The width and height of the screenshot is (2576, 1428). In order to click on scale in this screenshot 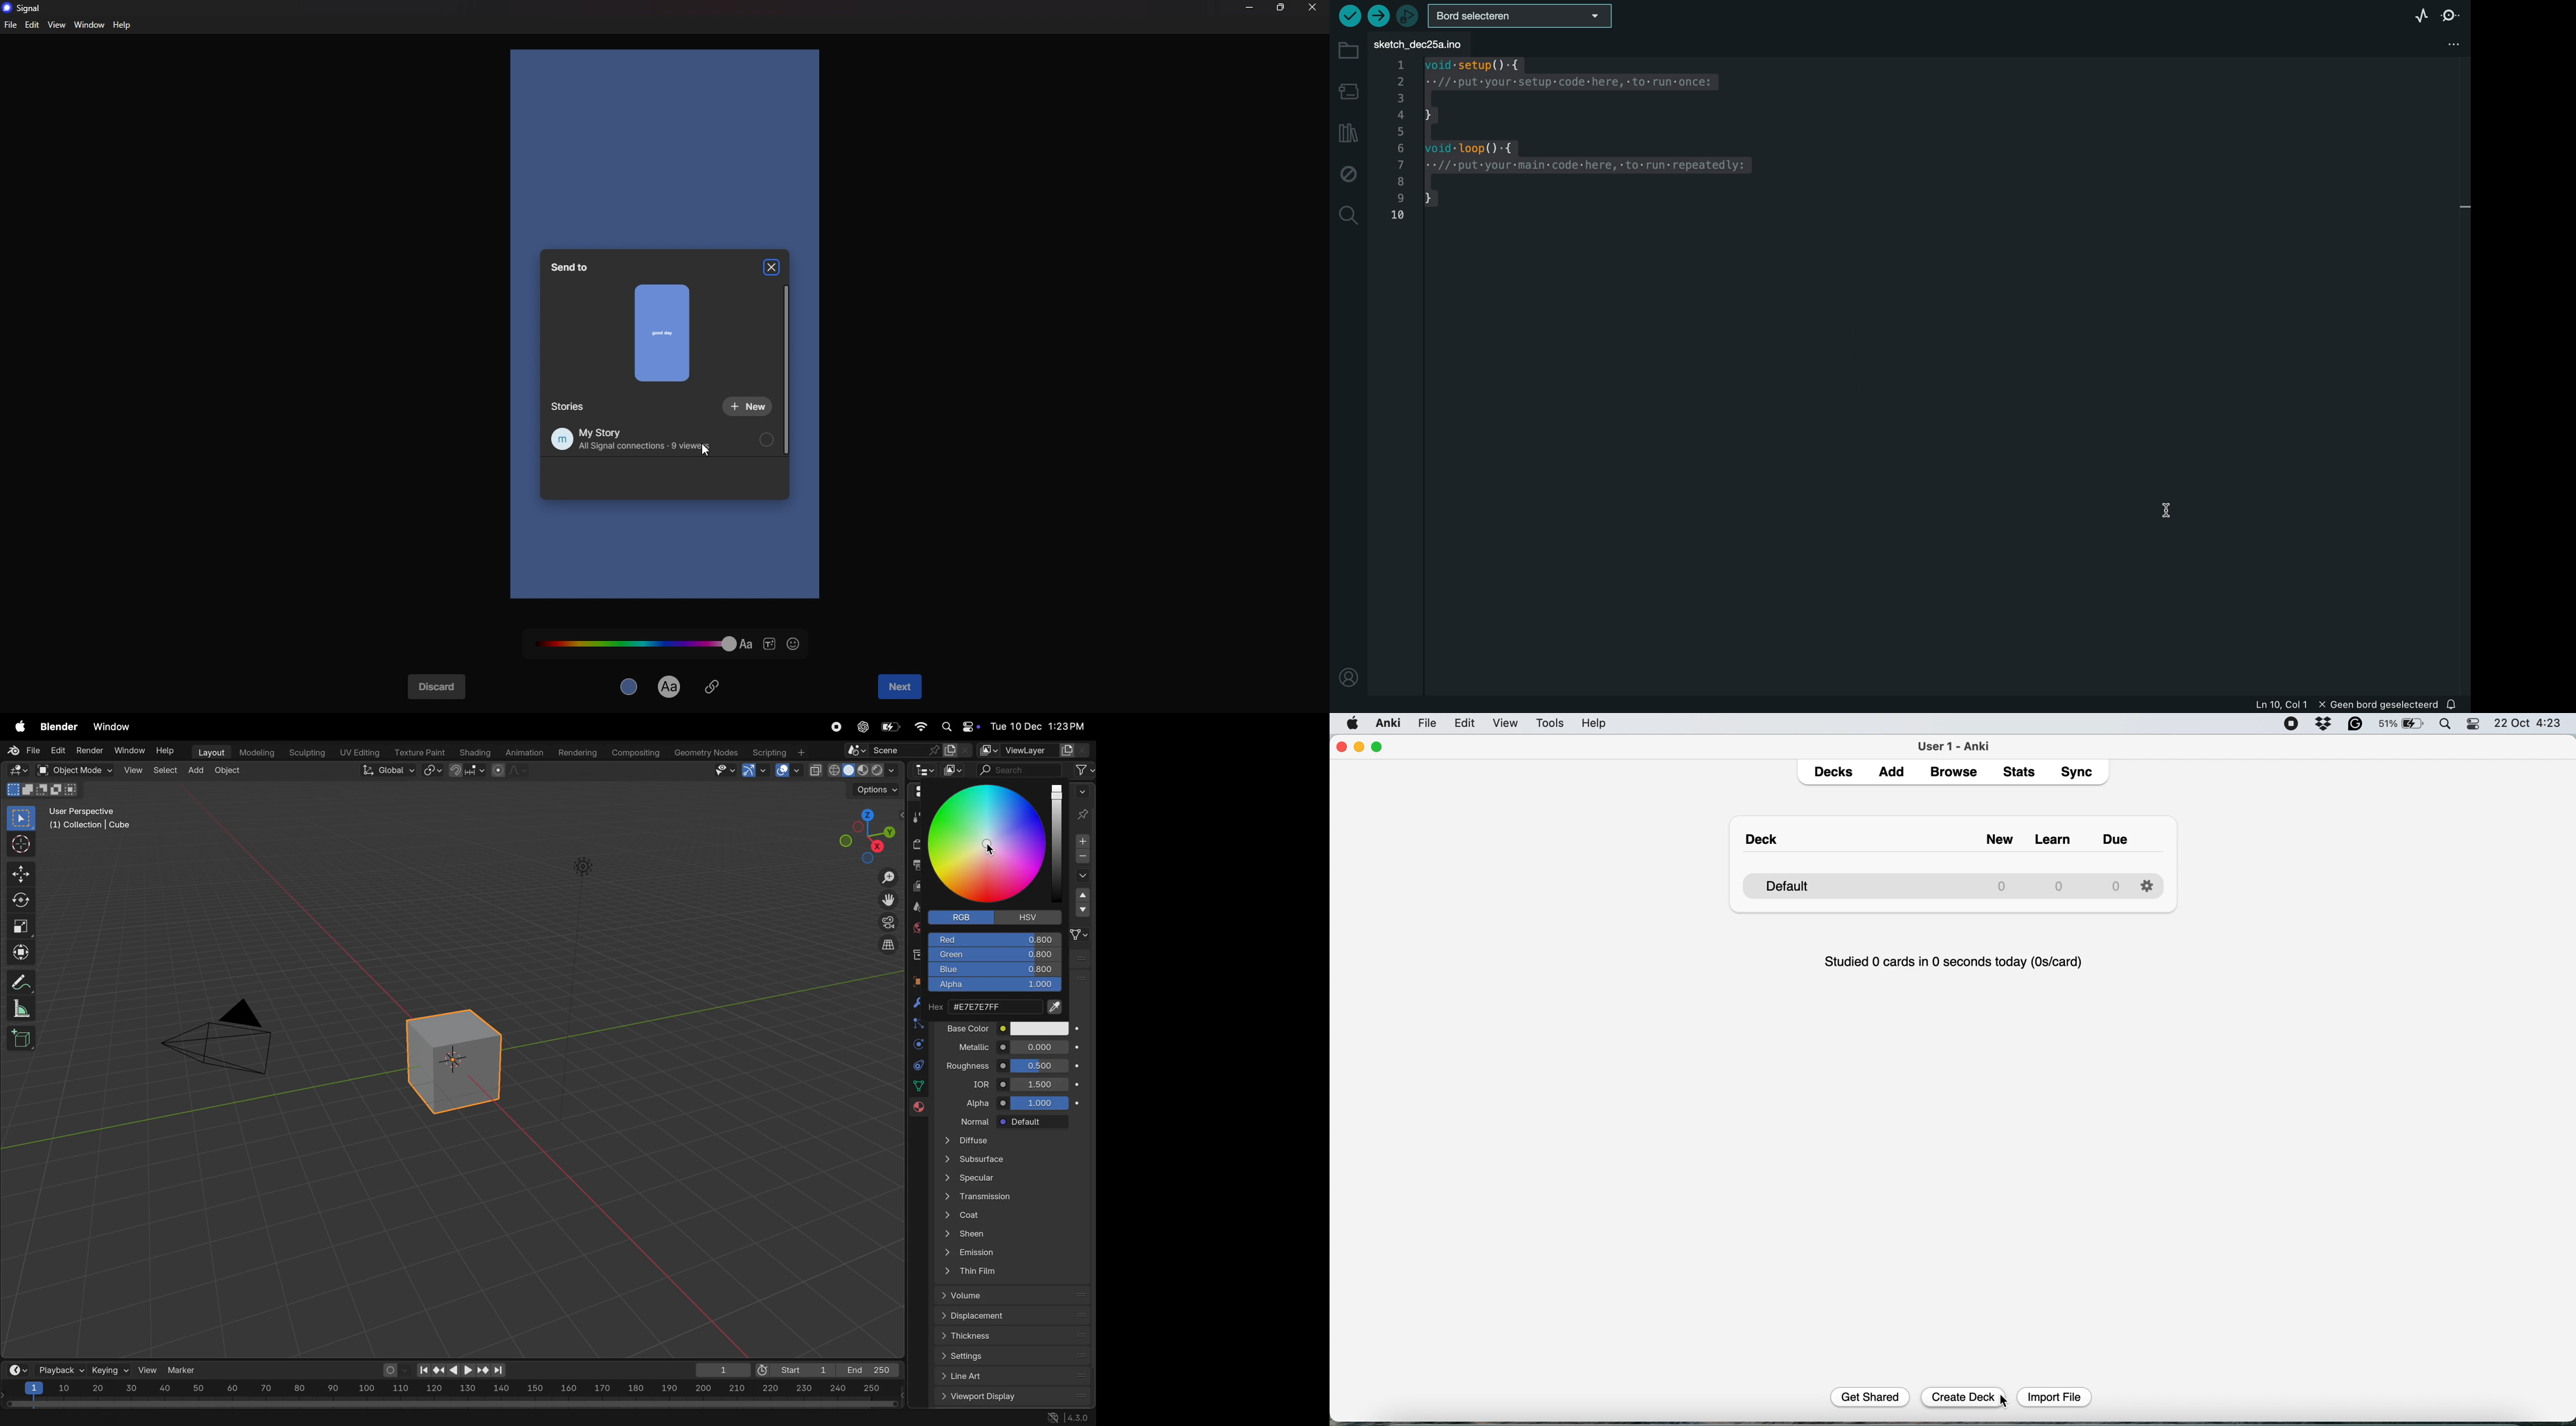, I will do `click(19, 923)`.